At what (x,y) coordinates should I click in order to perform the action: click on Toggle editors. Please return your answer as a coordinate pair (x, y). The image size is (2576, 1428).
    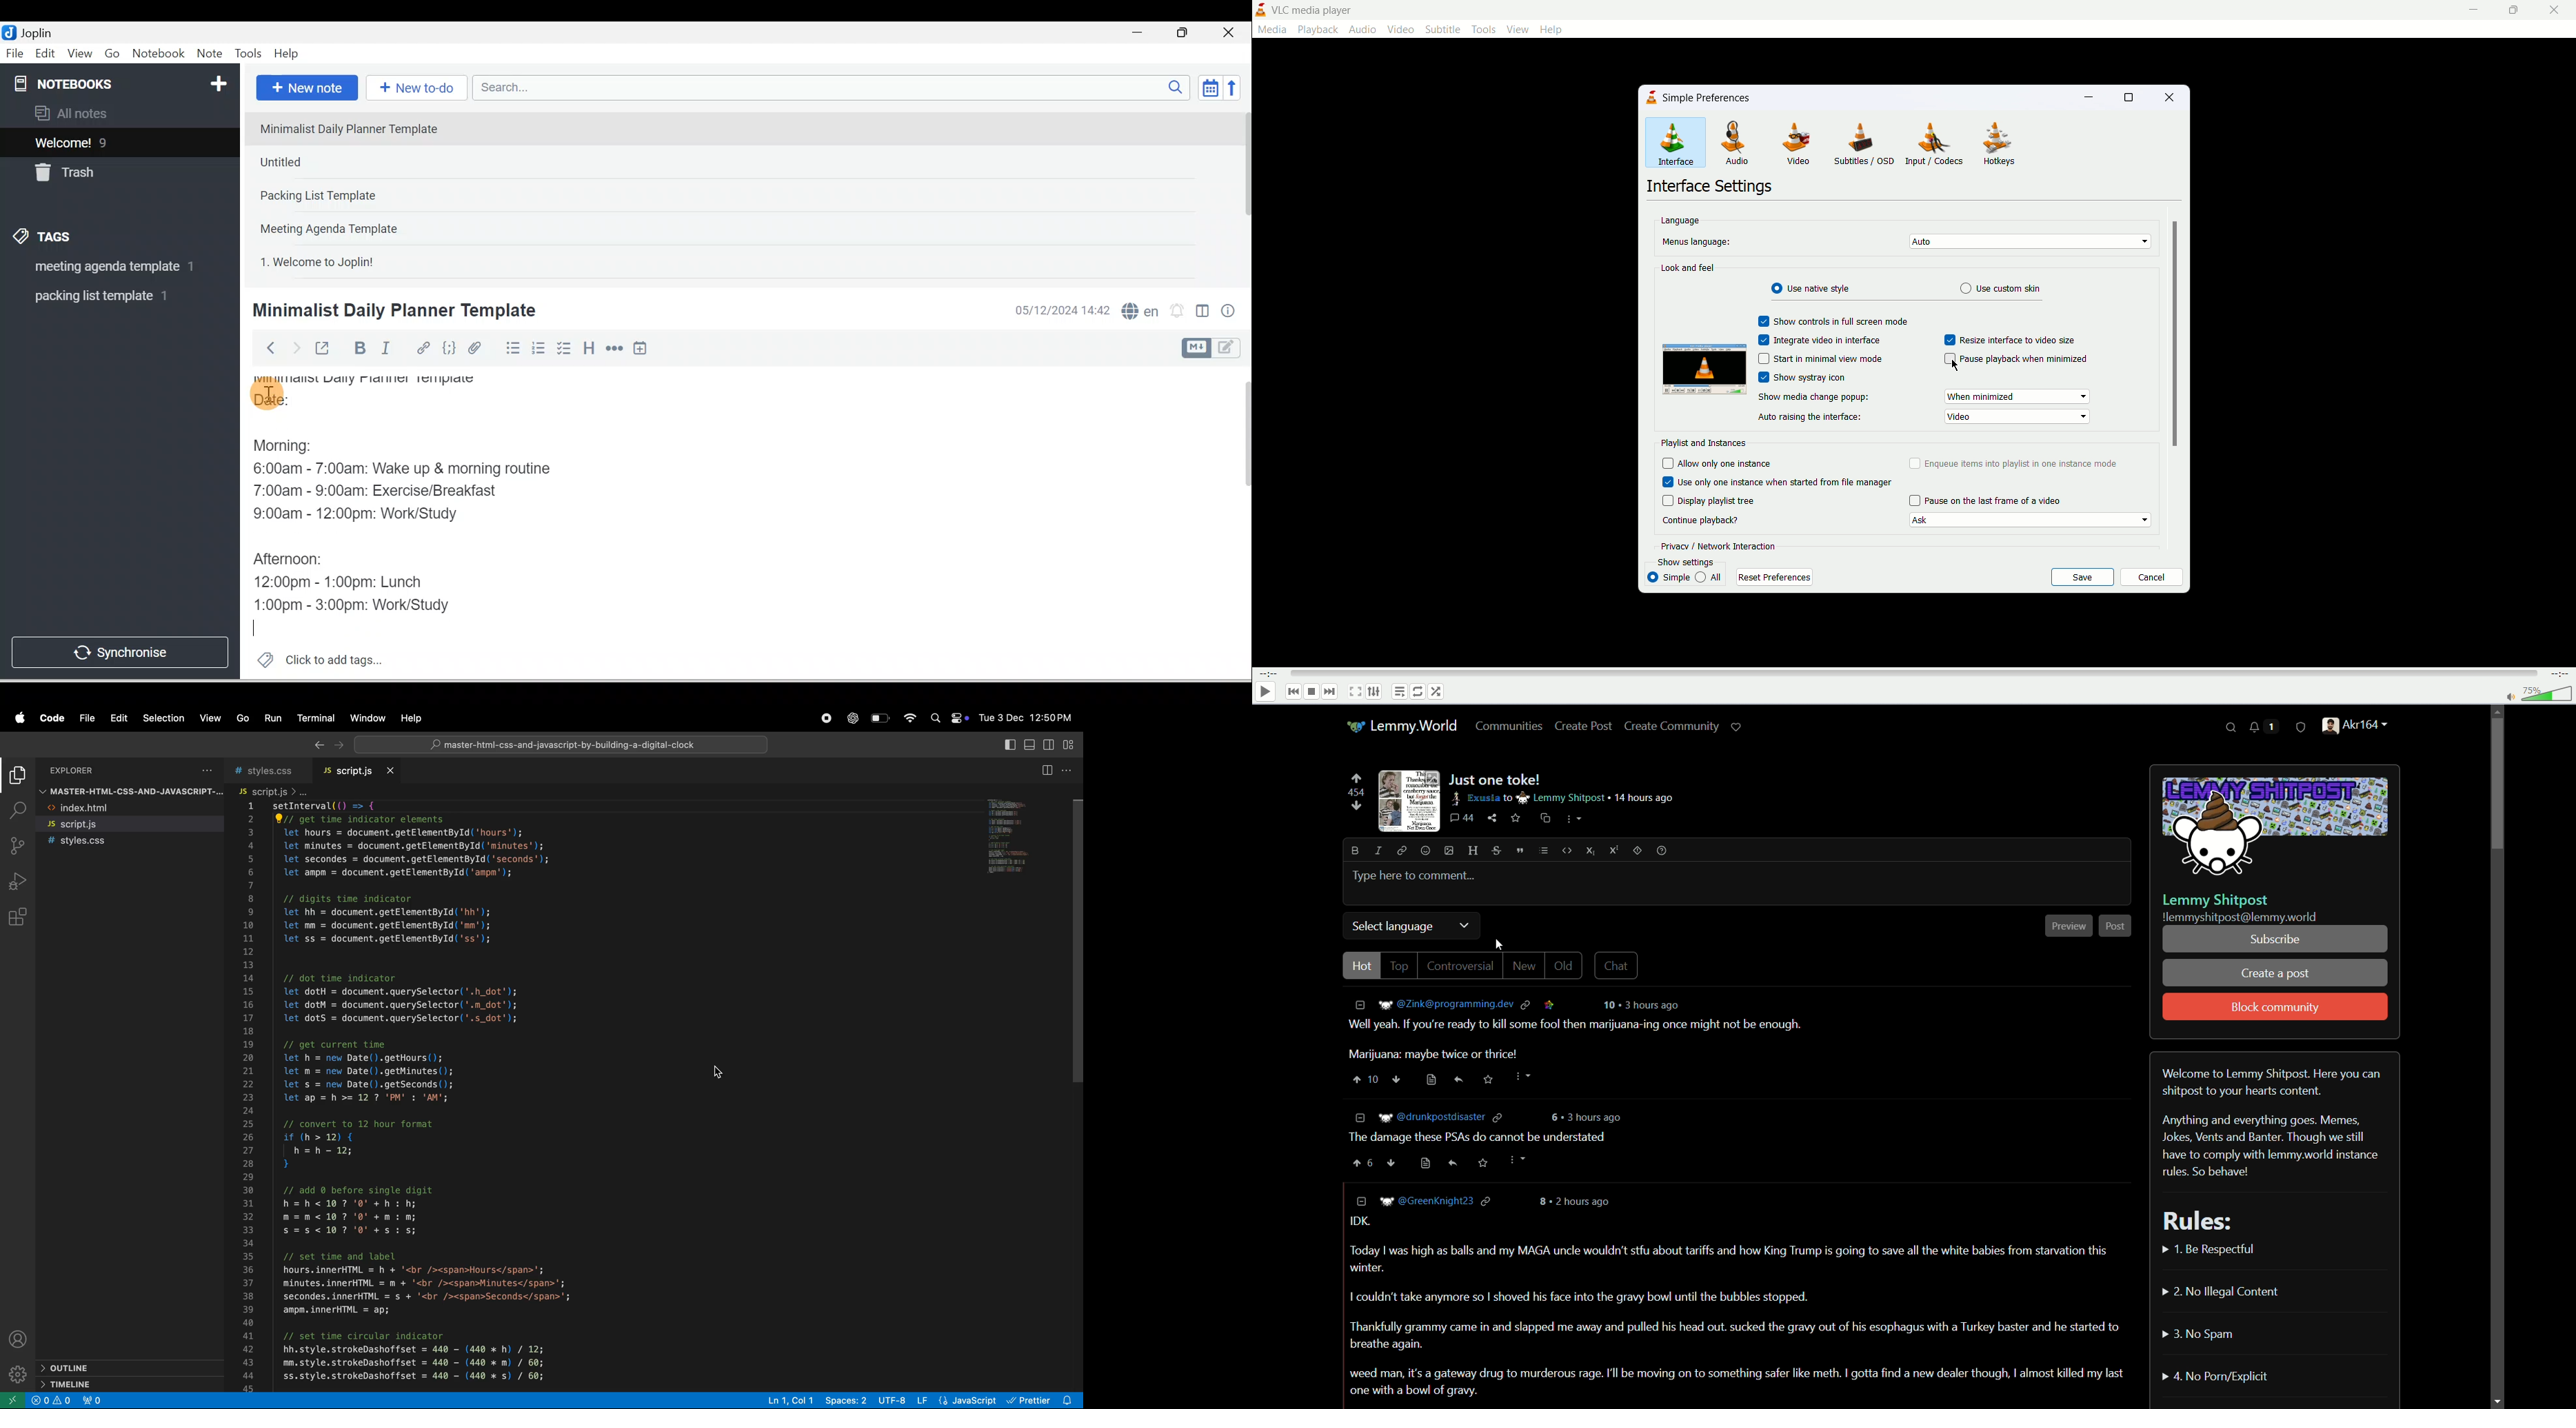
    Looking at the image, I should click on (1203, 313).